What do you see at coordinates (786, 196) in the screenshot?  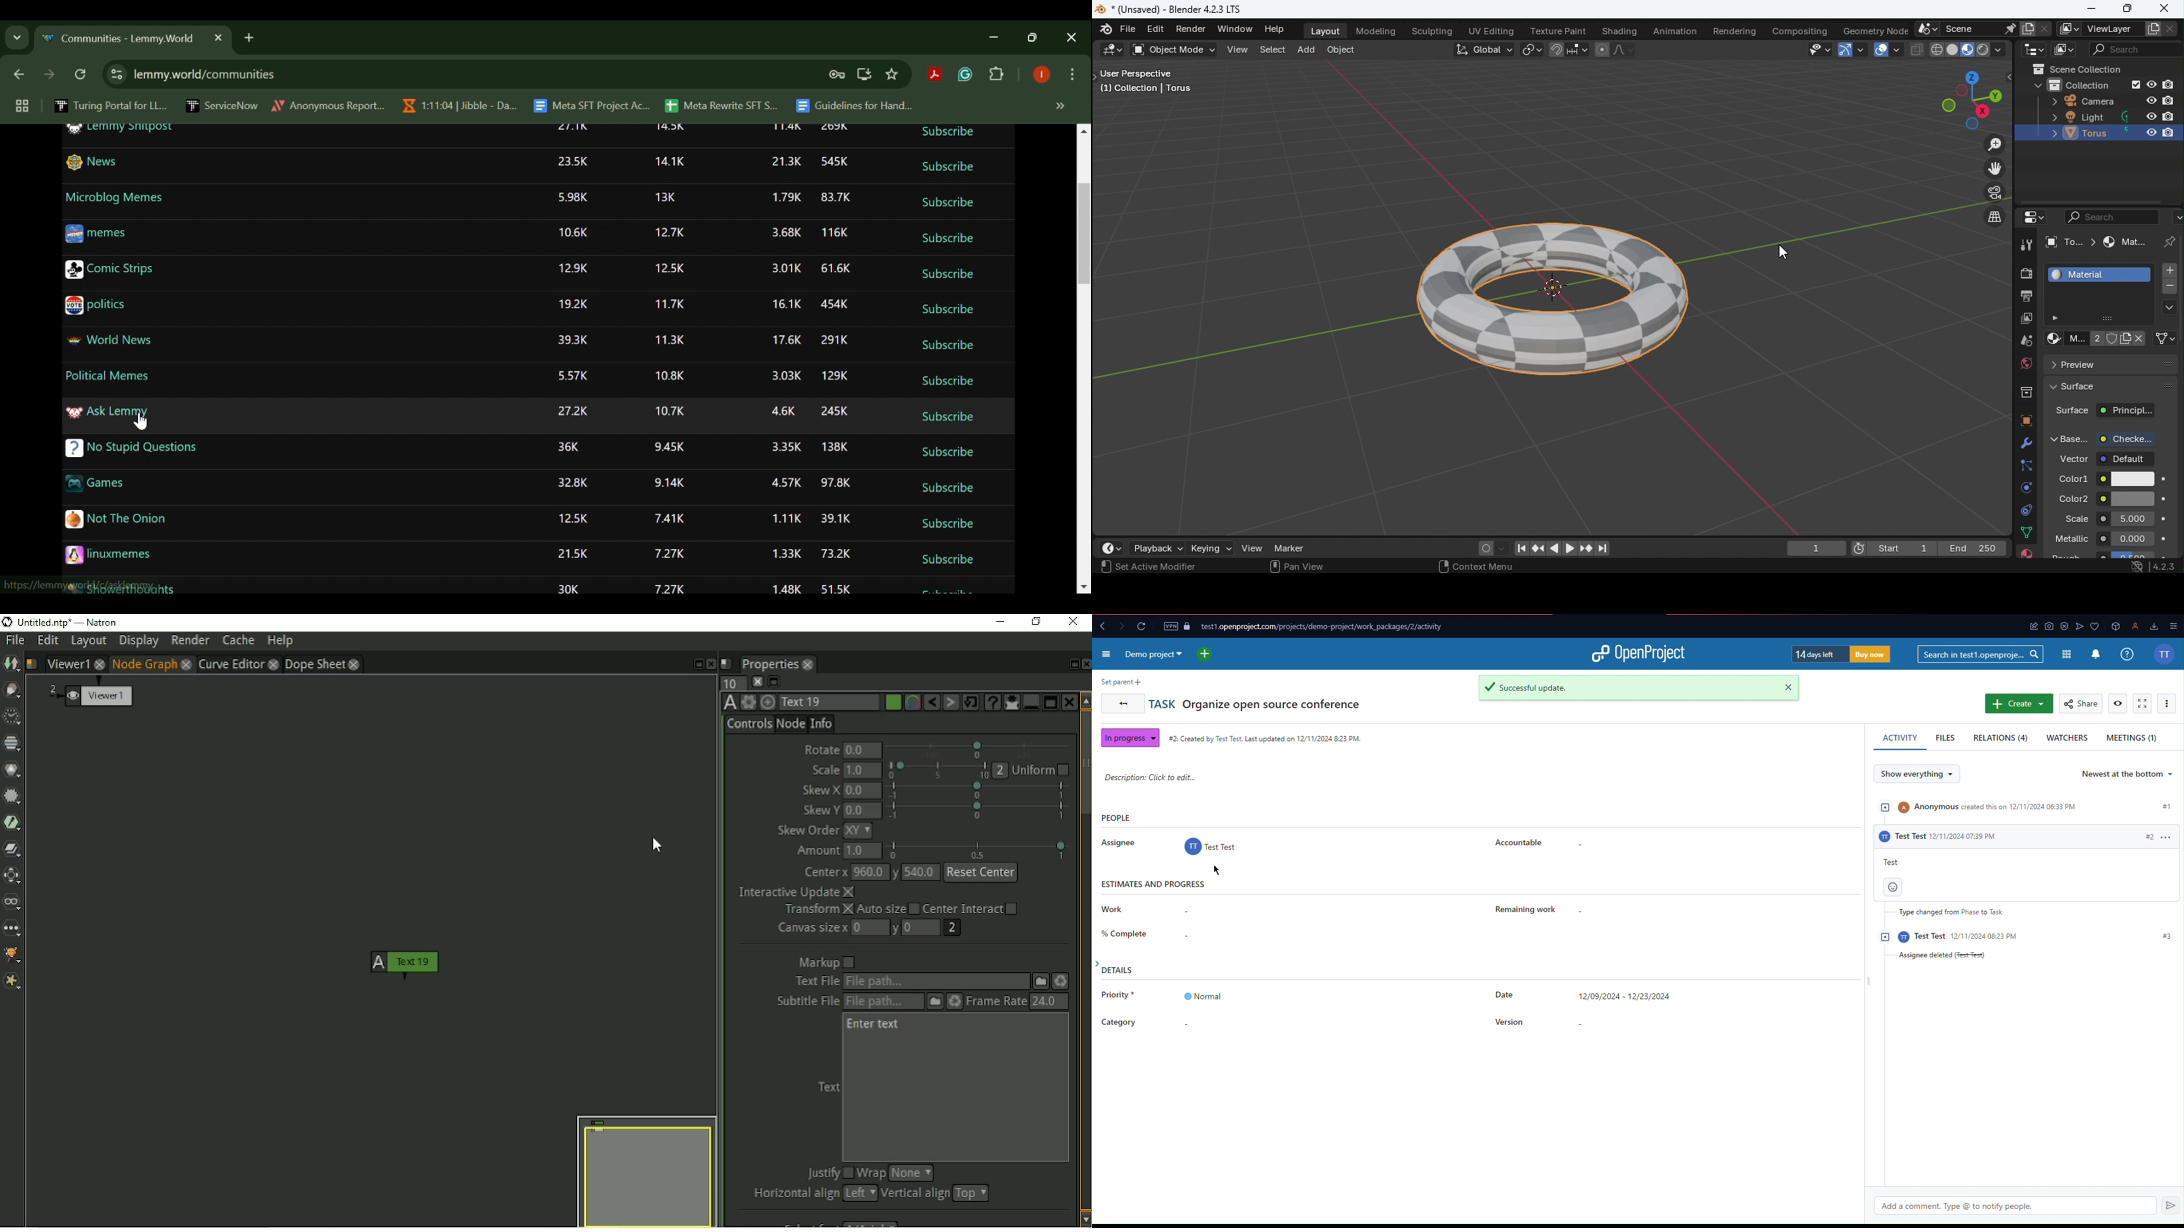 I see `1.79K` at bounding box center [786, 196].